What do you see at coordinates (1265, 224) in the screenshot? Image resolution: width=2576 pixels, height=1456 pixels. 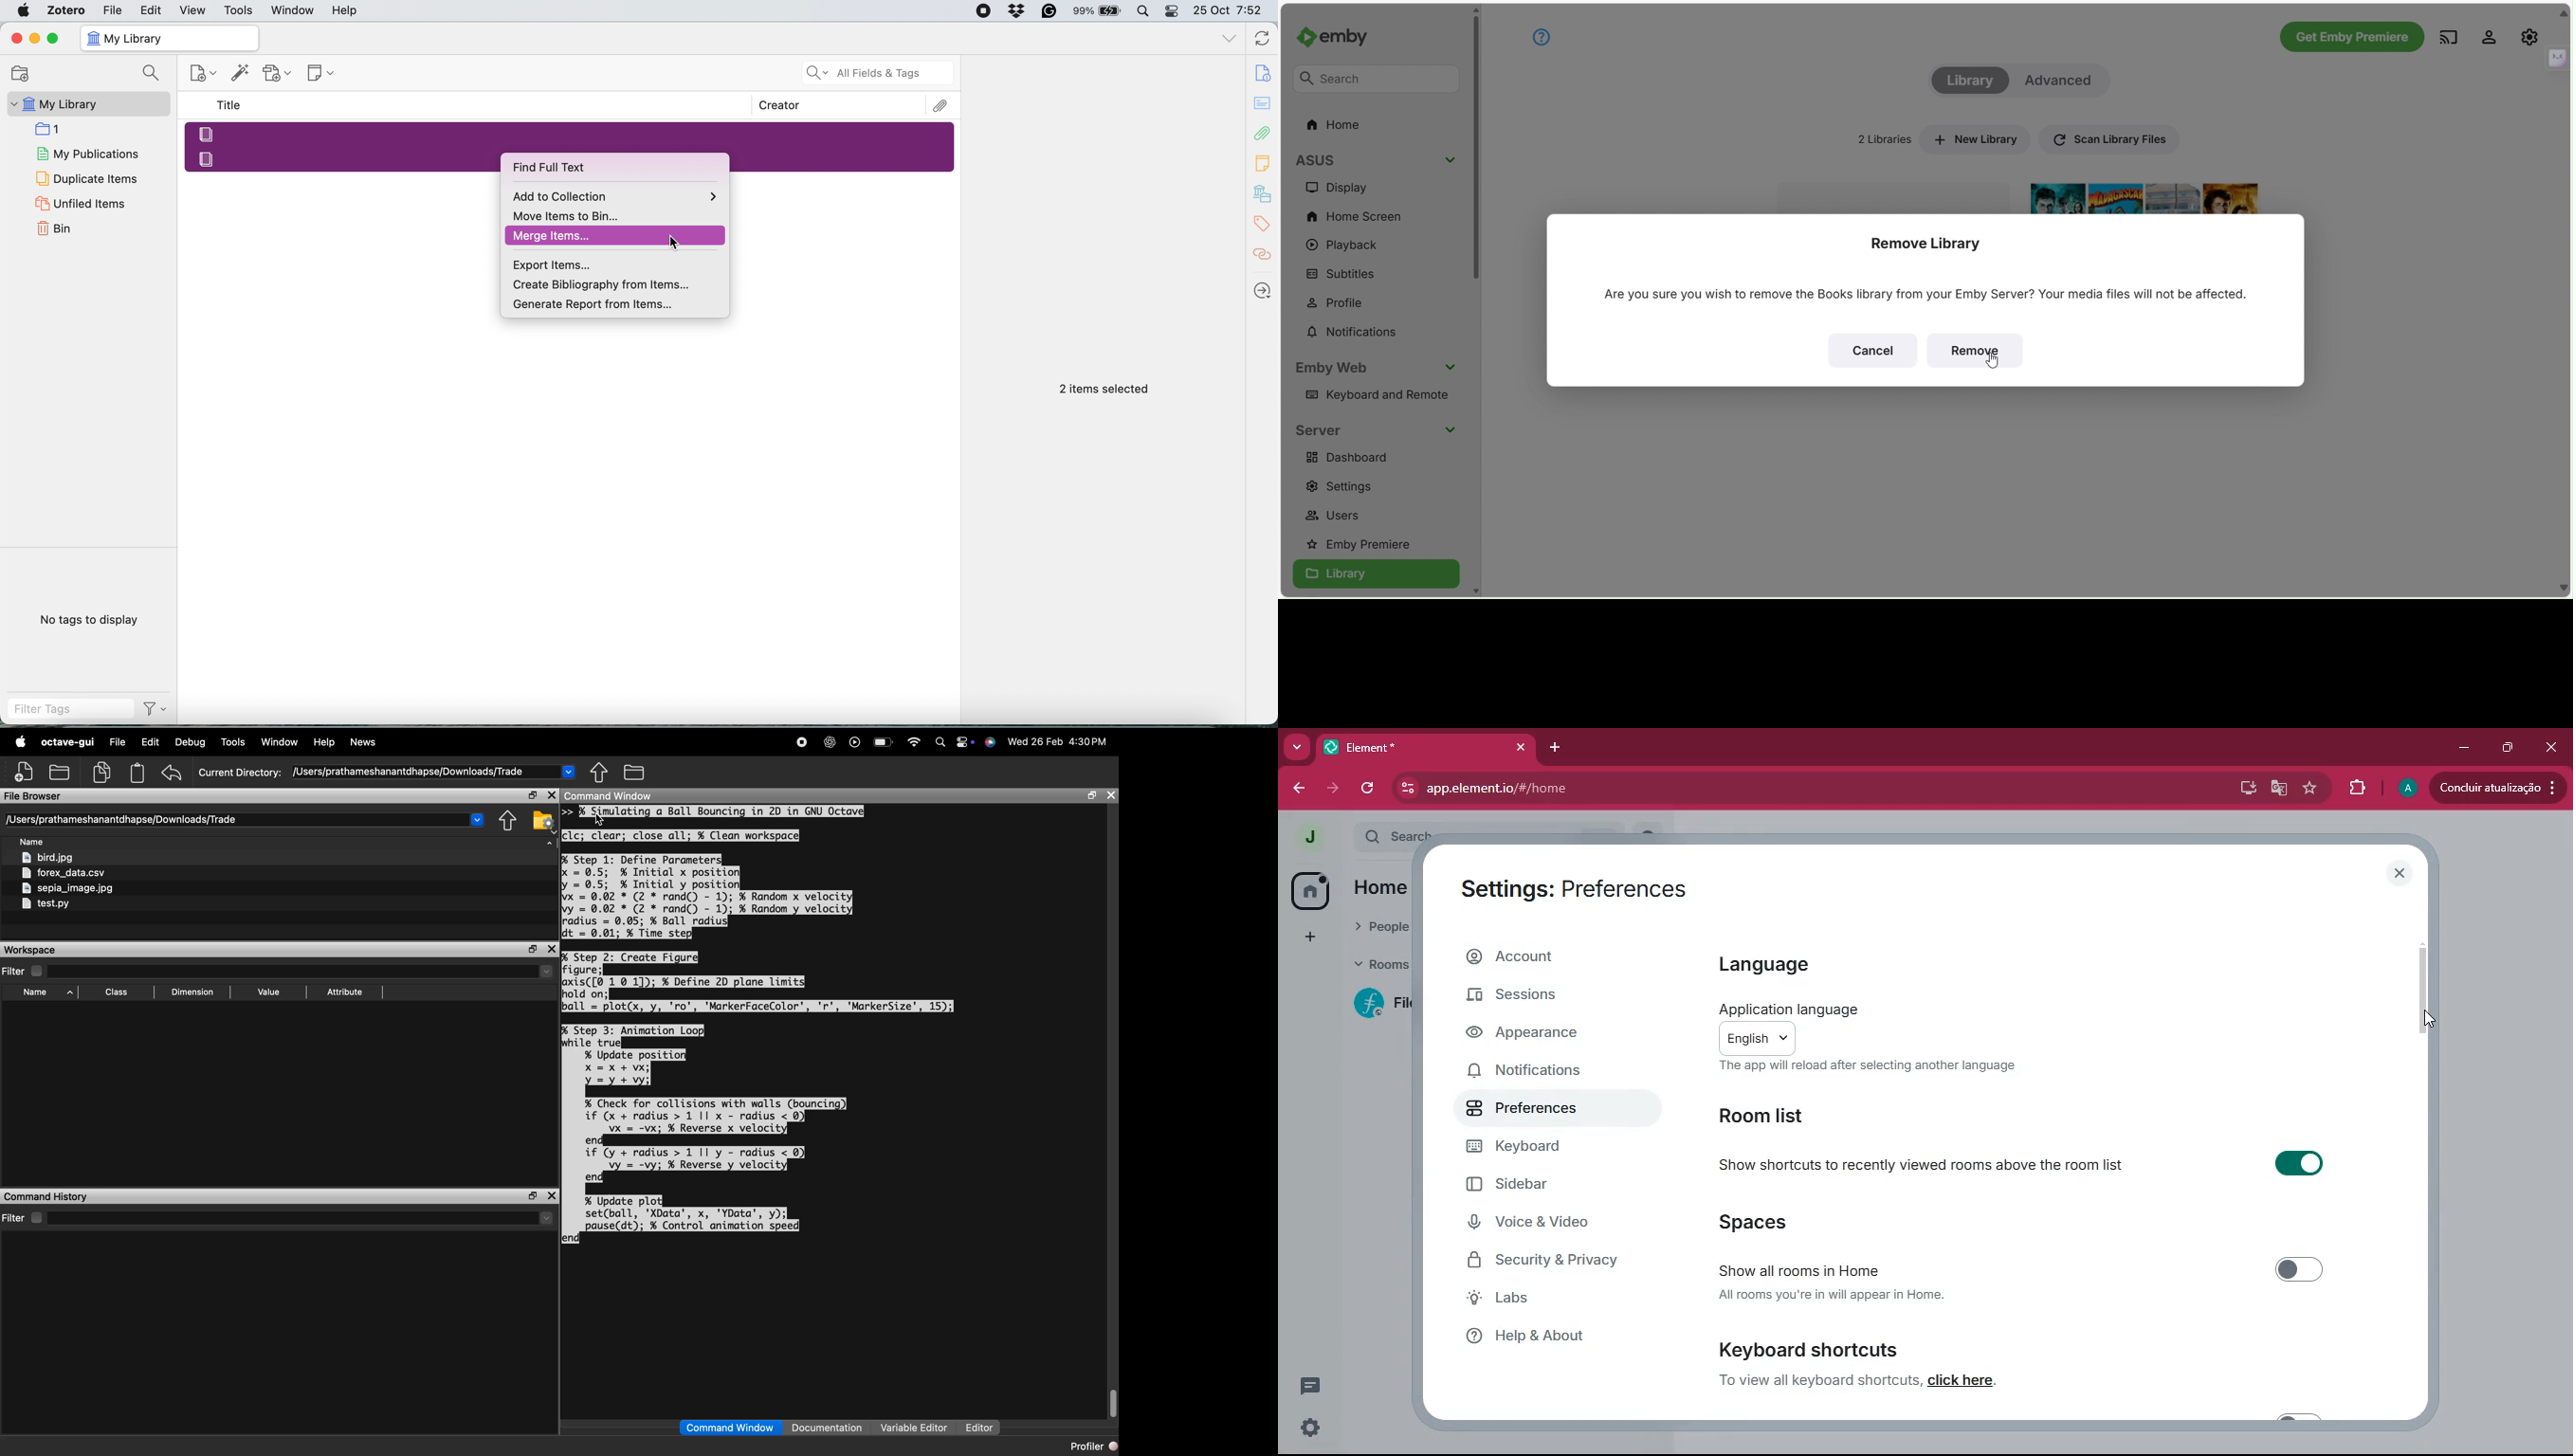 I see `Tags` at bounding box center [1265, 224].